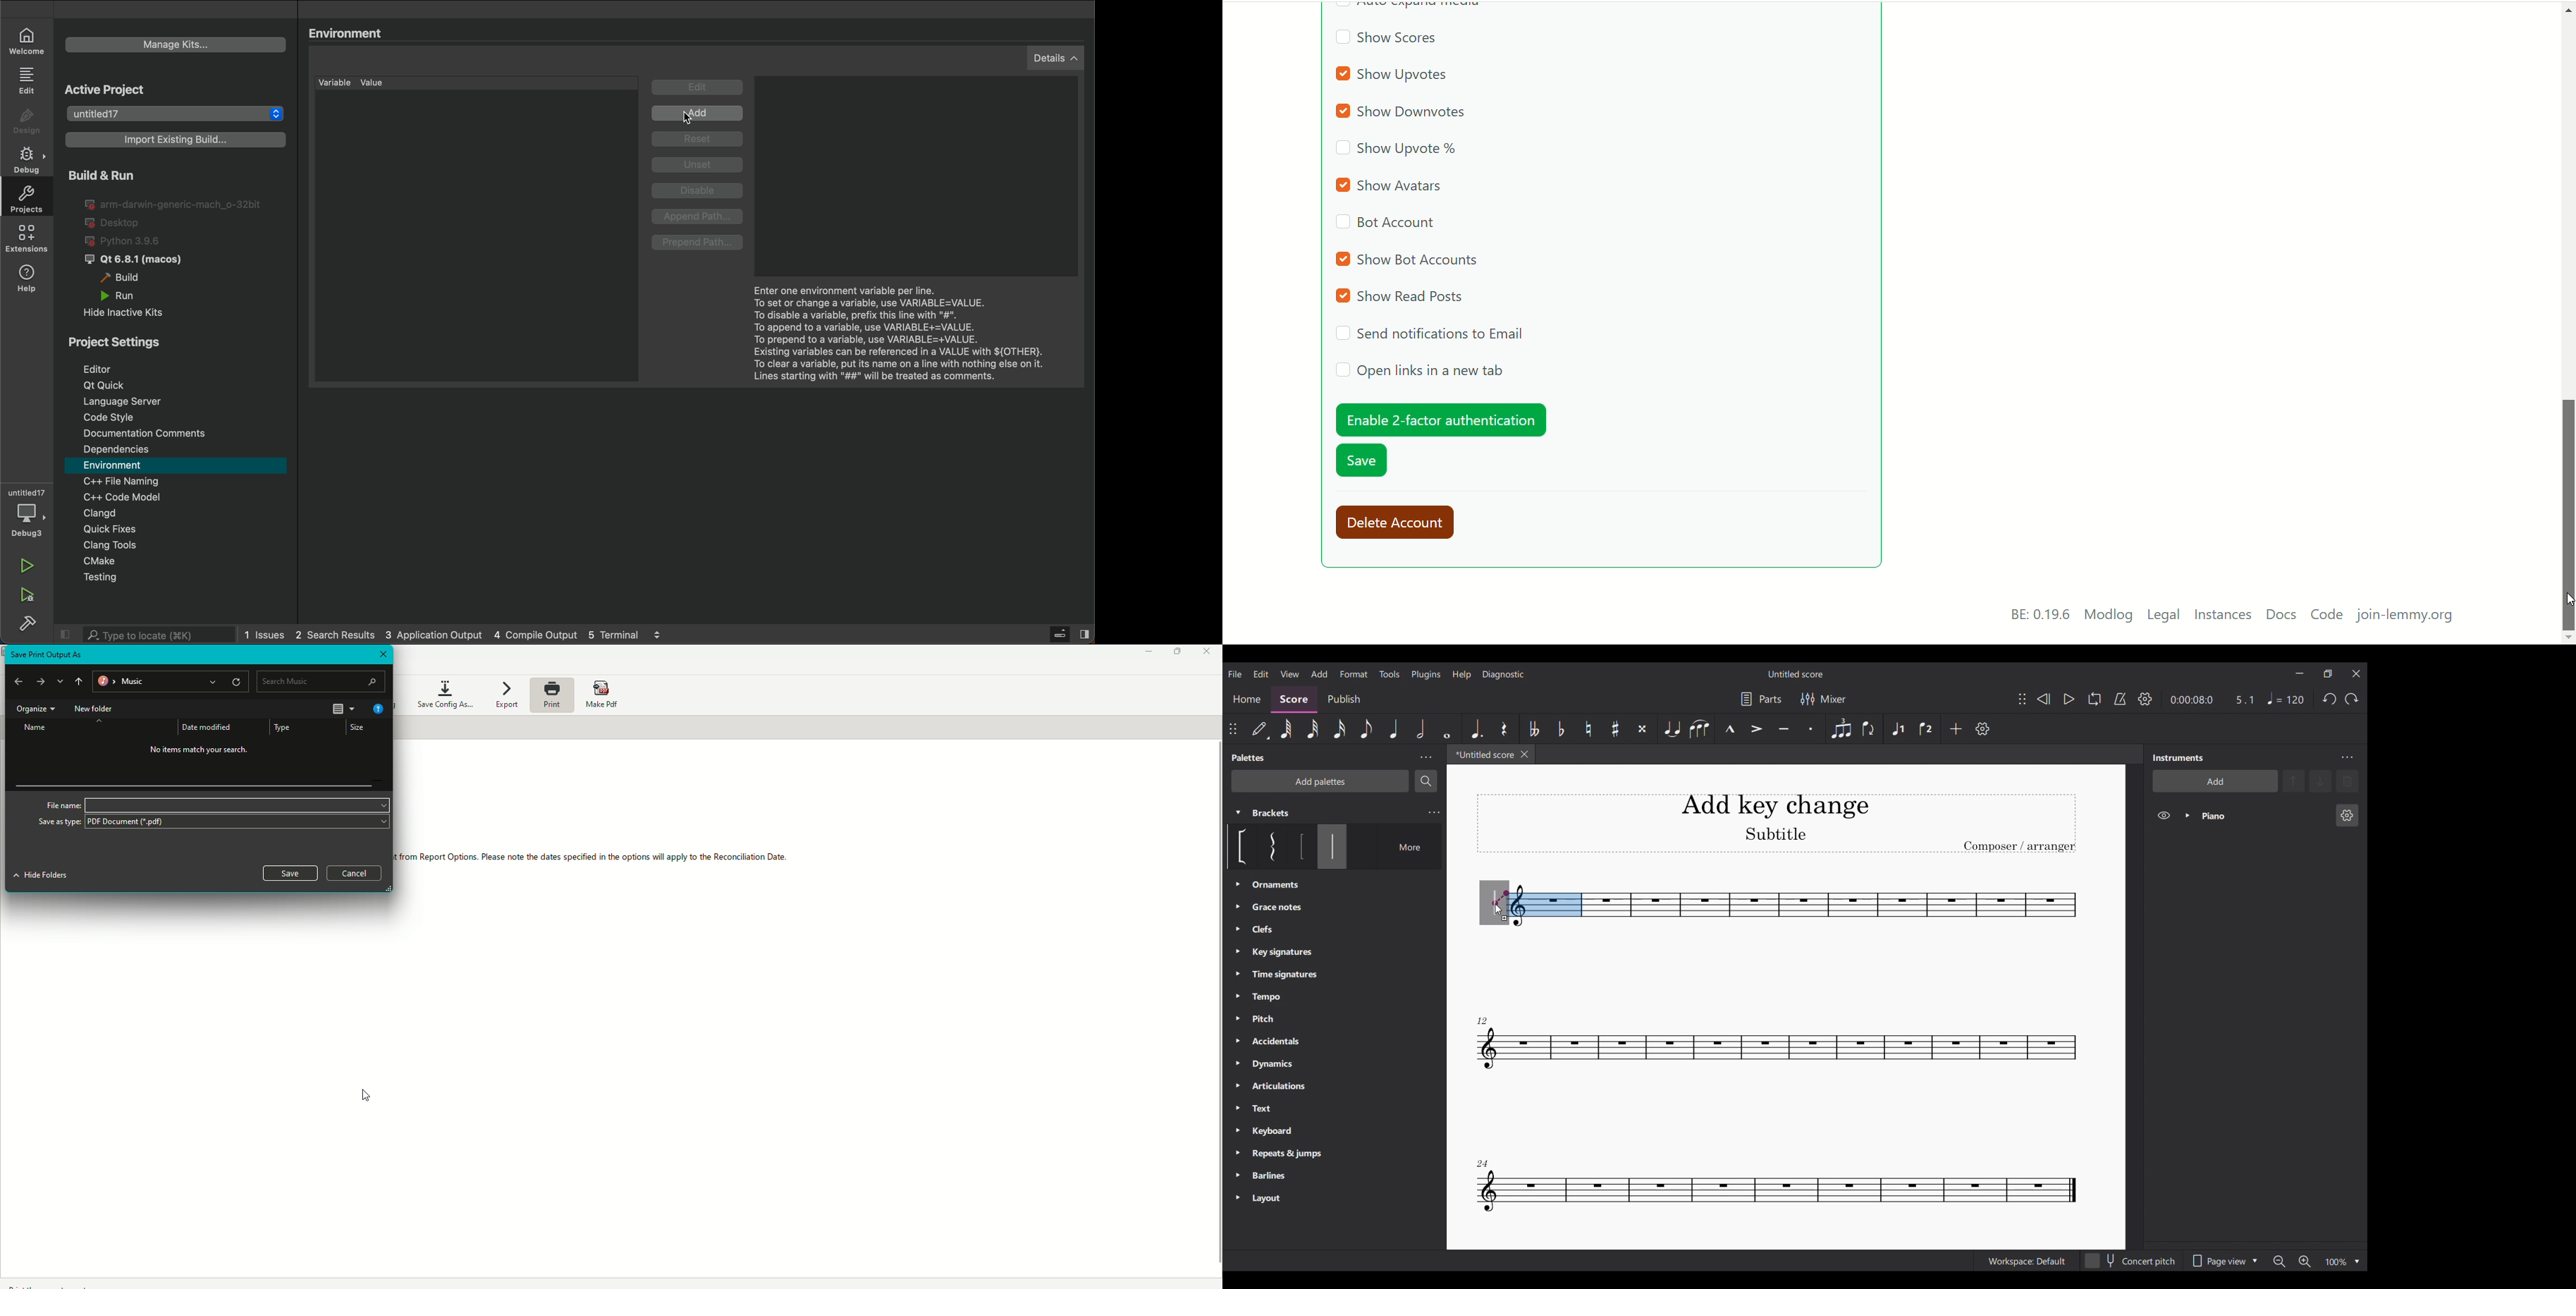 The height and width of the screenshot is (1316, 2576). What do you see at coordinates (1811, 729) in the screenshot?
I see `Staccato` at bounding box center [1811, 729].